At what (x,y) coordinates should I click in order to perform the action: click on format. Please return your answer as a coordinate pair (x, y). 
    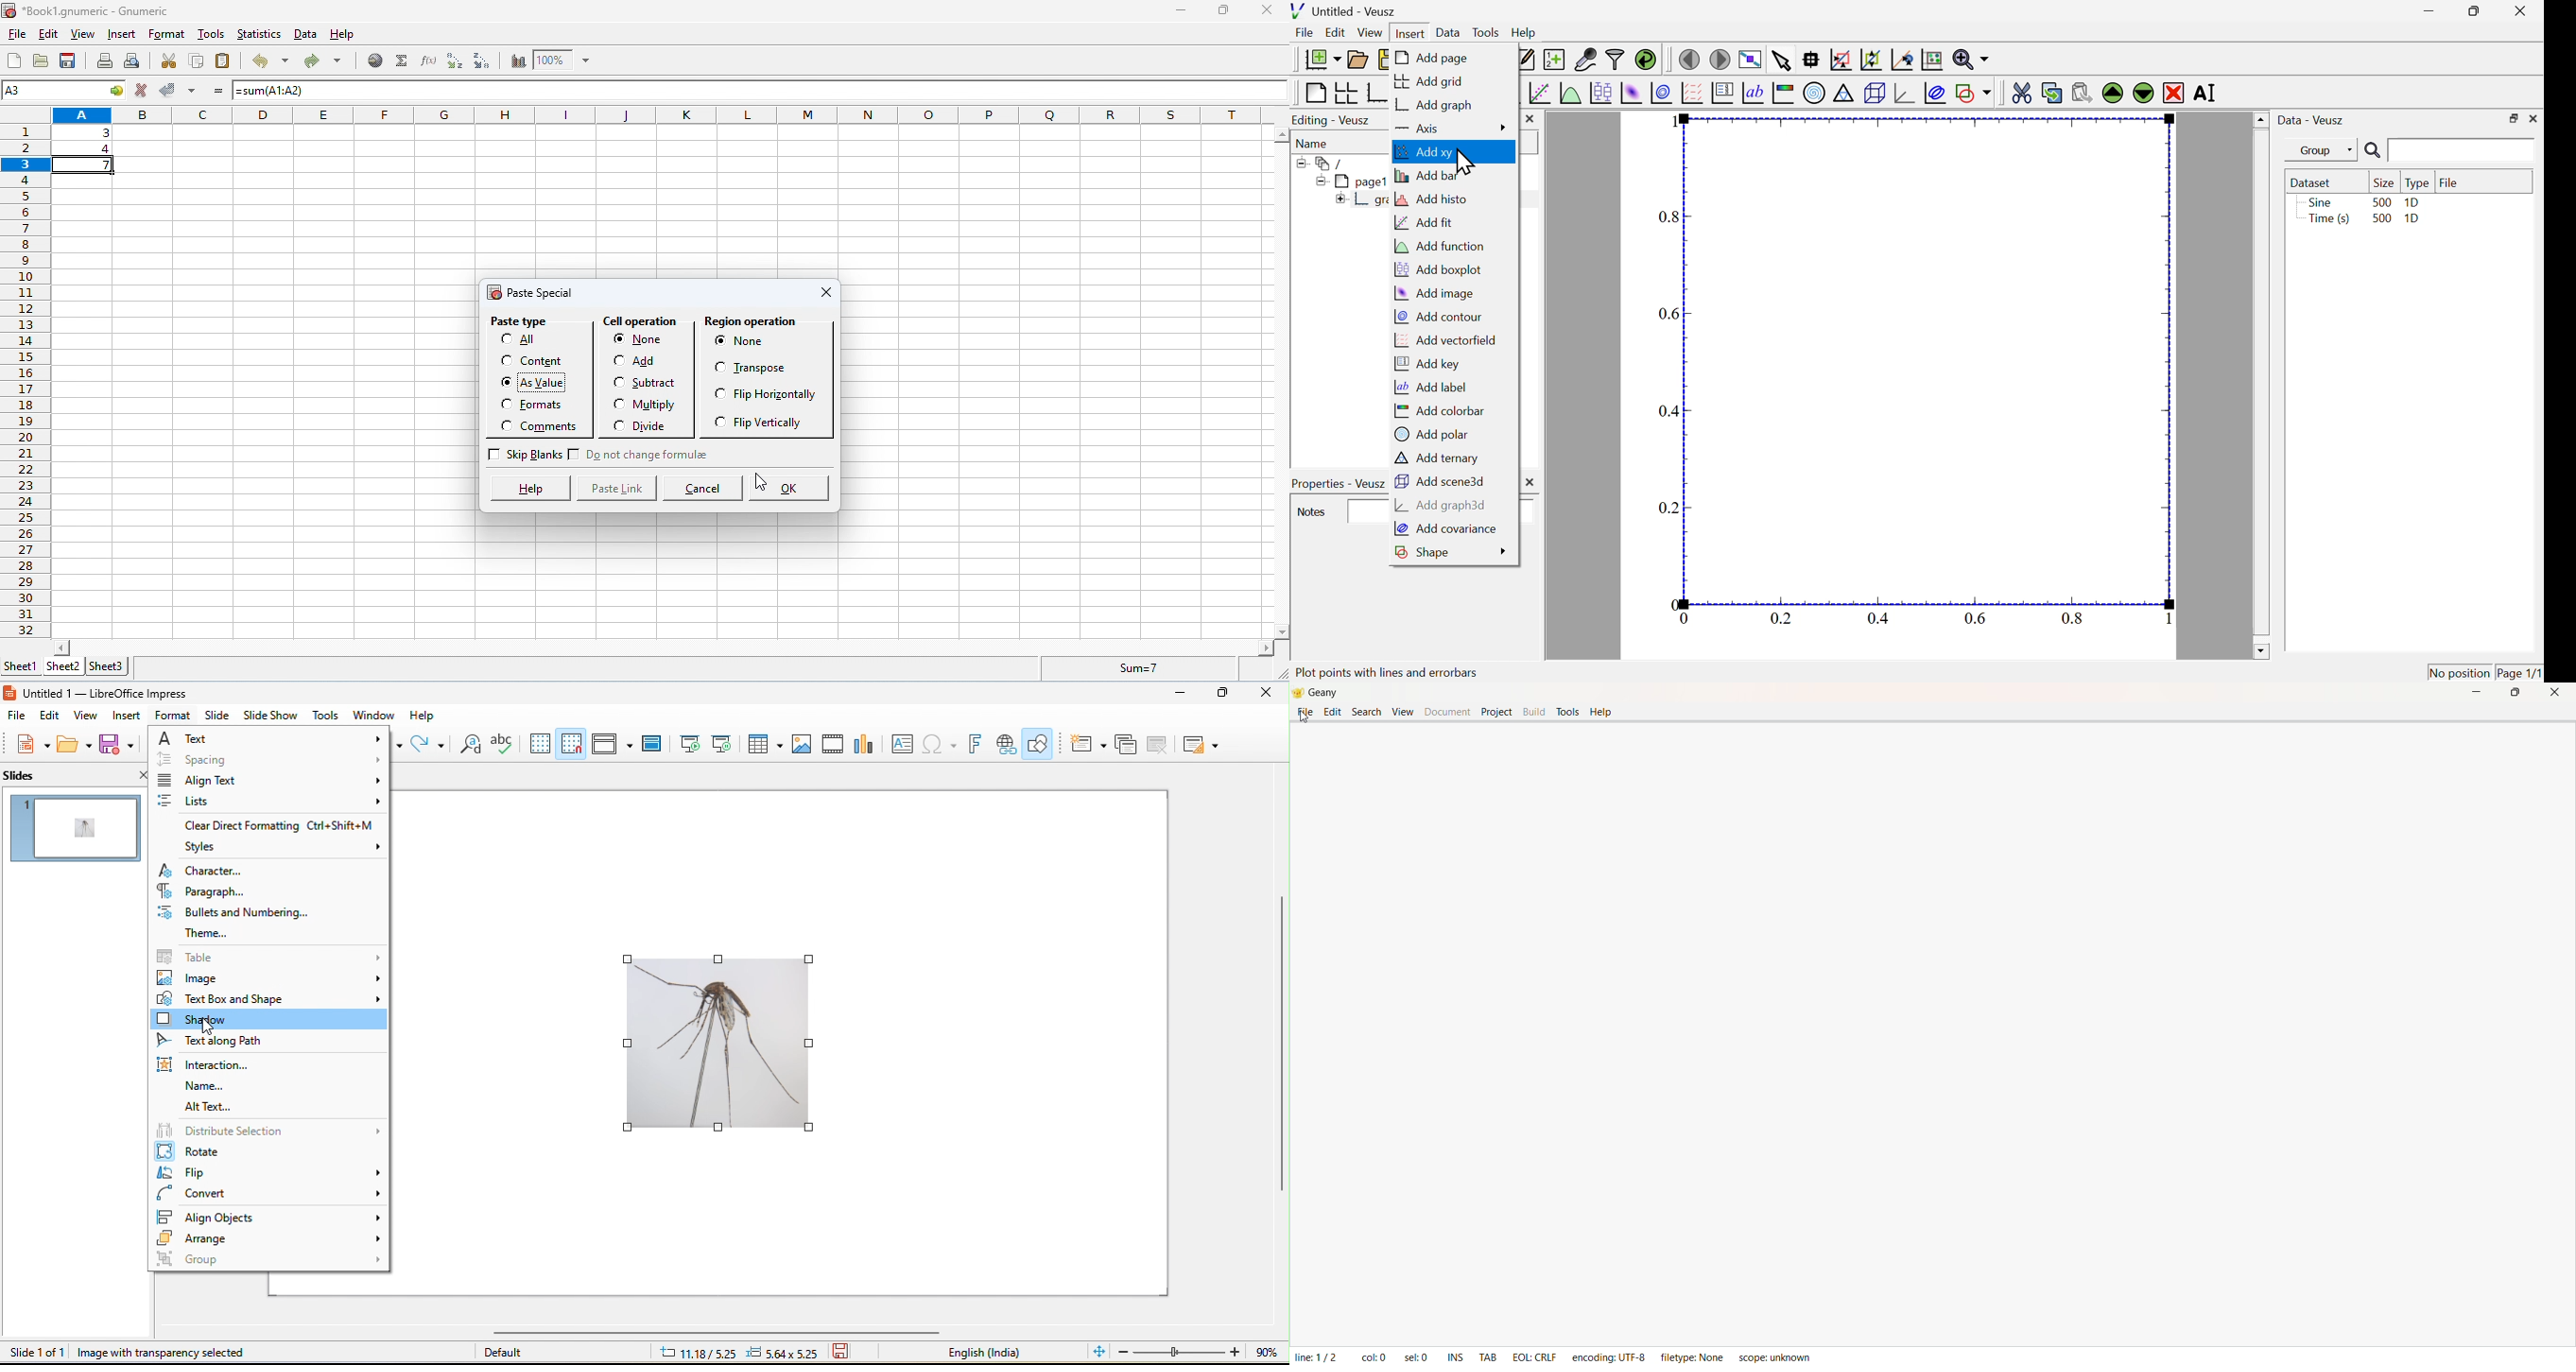
    Looking at the image, I should click on (174, 716).